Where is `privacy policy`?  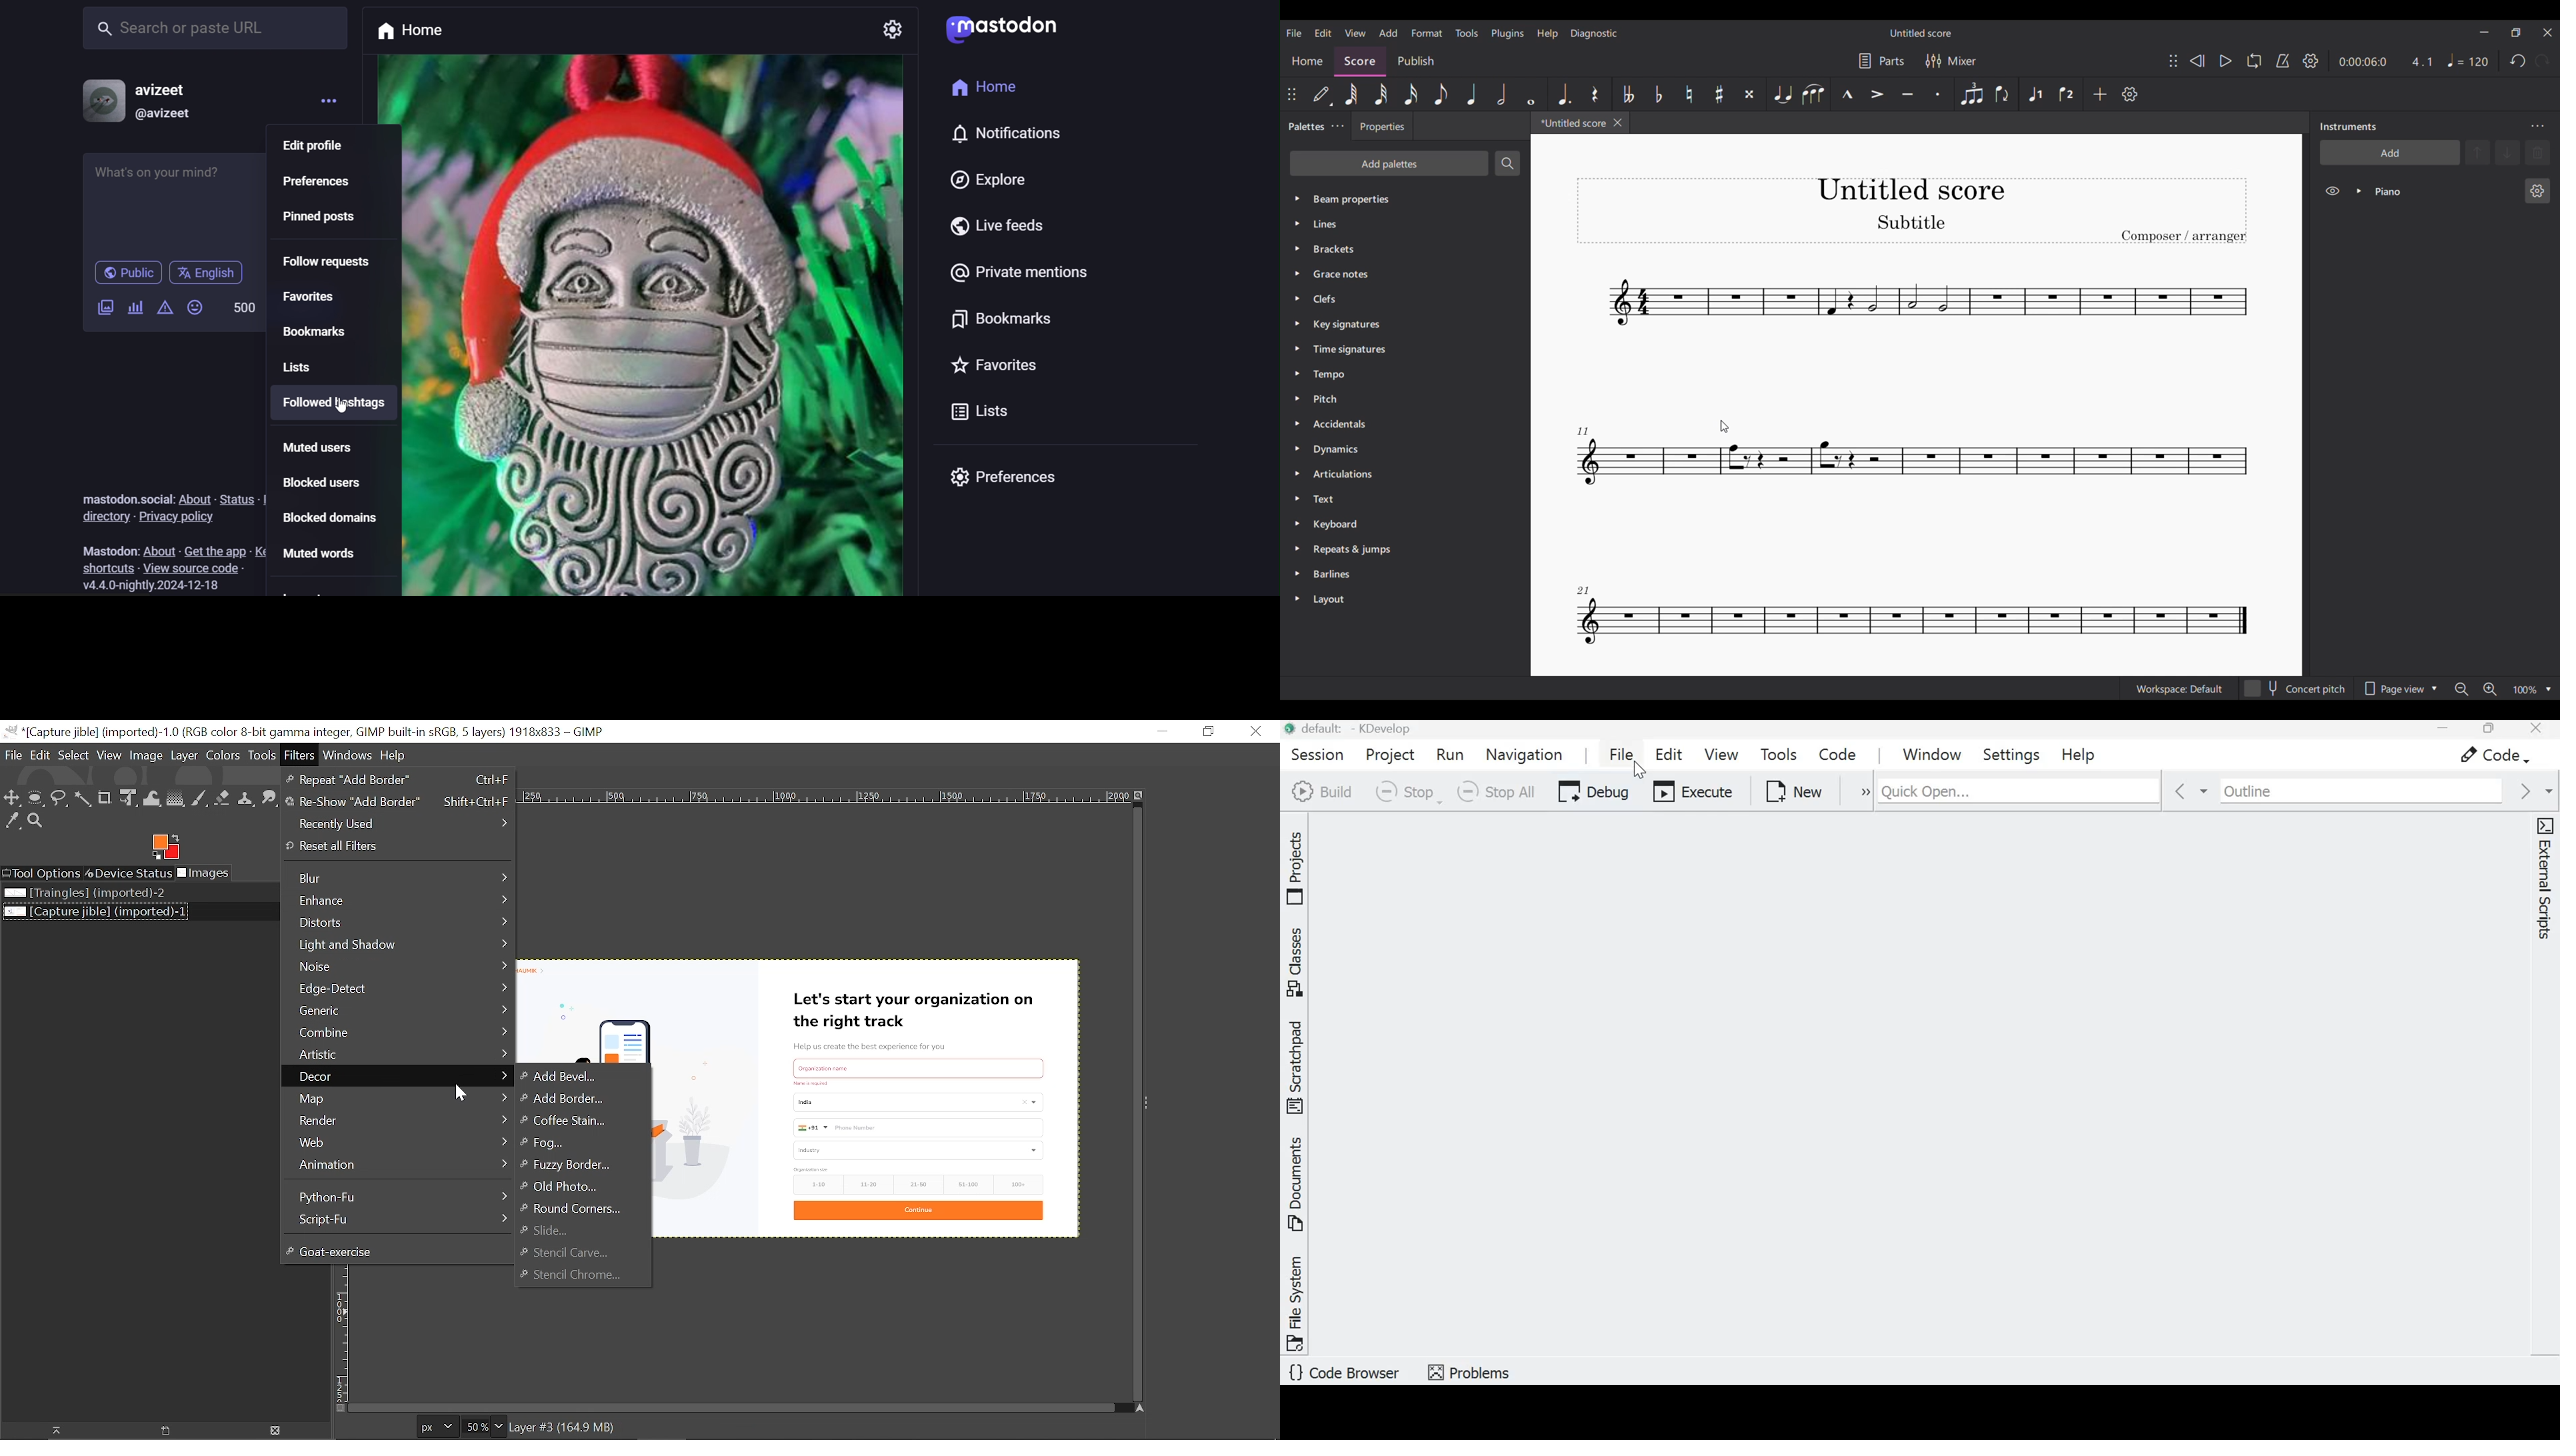 privacy policy is located at coordinates (204, 519).